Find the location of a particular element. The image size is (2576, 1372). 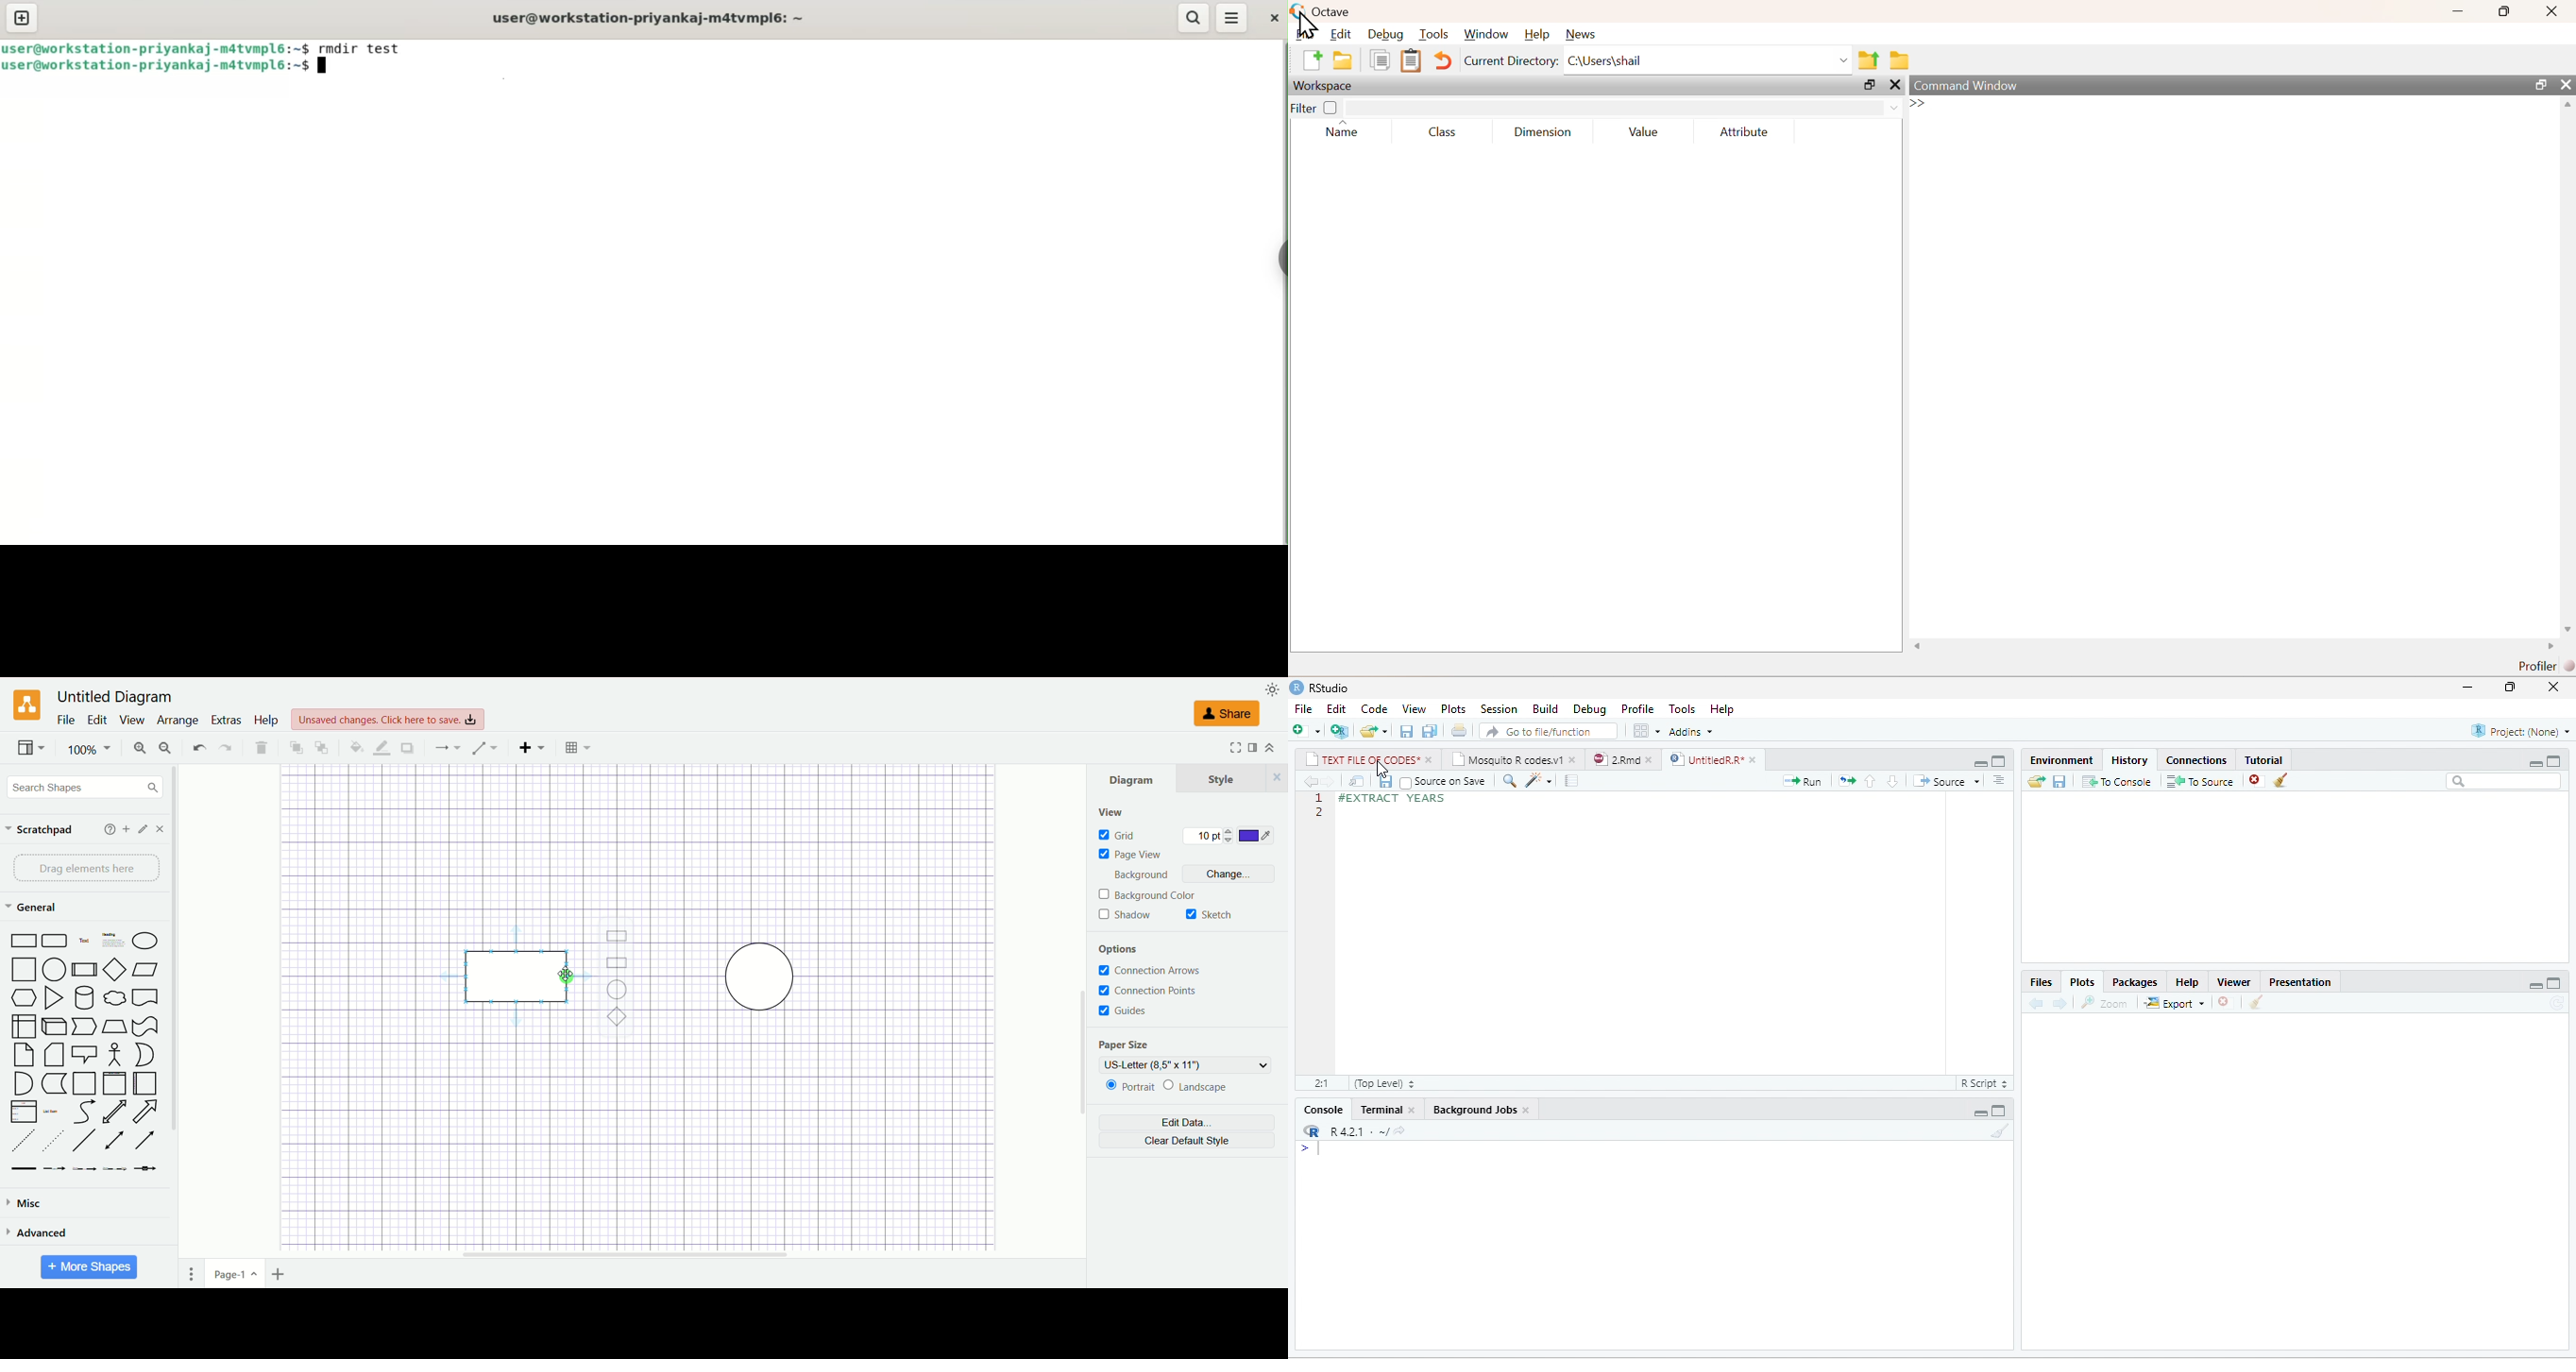

refresh is located at coordinates (2559, 1004).